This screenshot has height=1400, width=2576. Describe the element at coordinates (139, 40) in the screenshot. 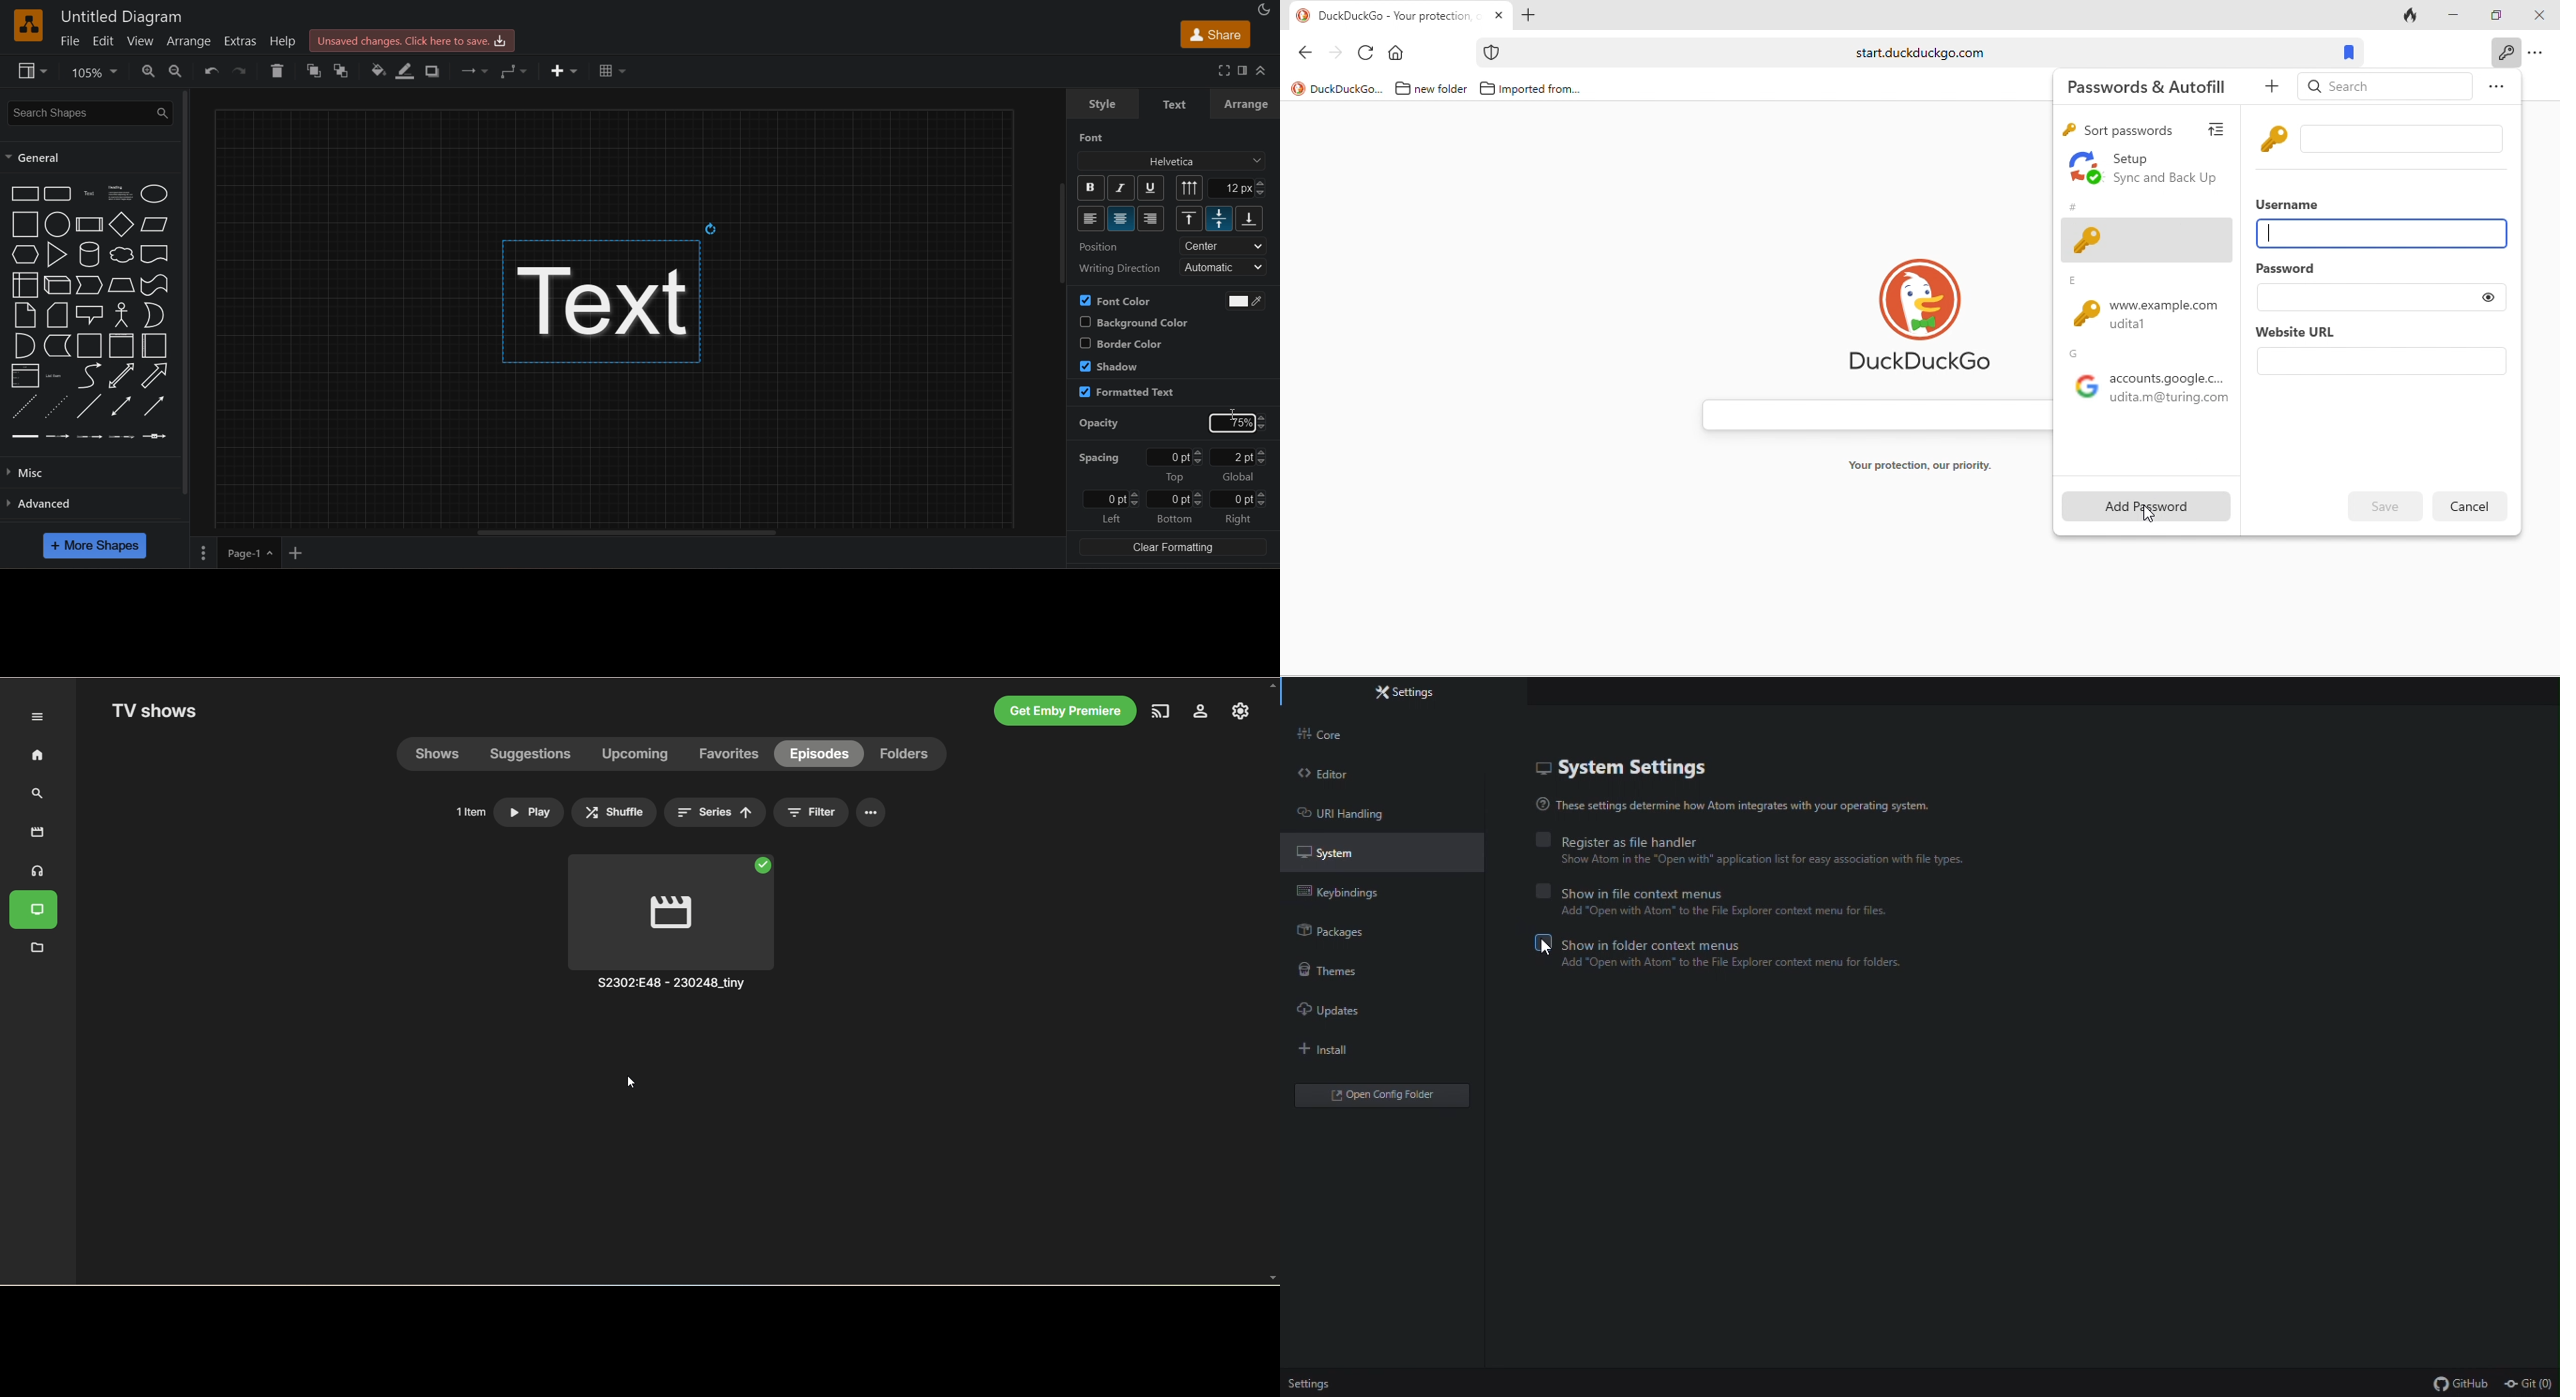

I see `view` at that location.